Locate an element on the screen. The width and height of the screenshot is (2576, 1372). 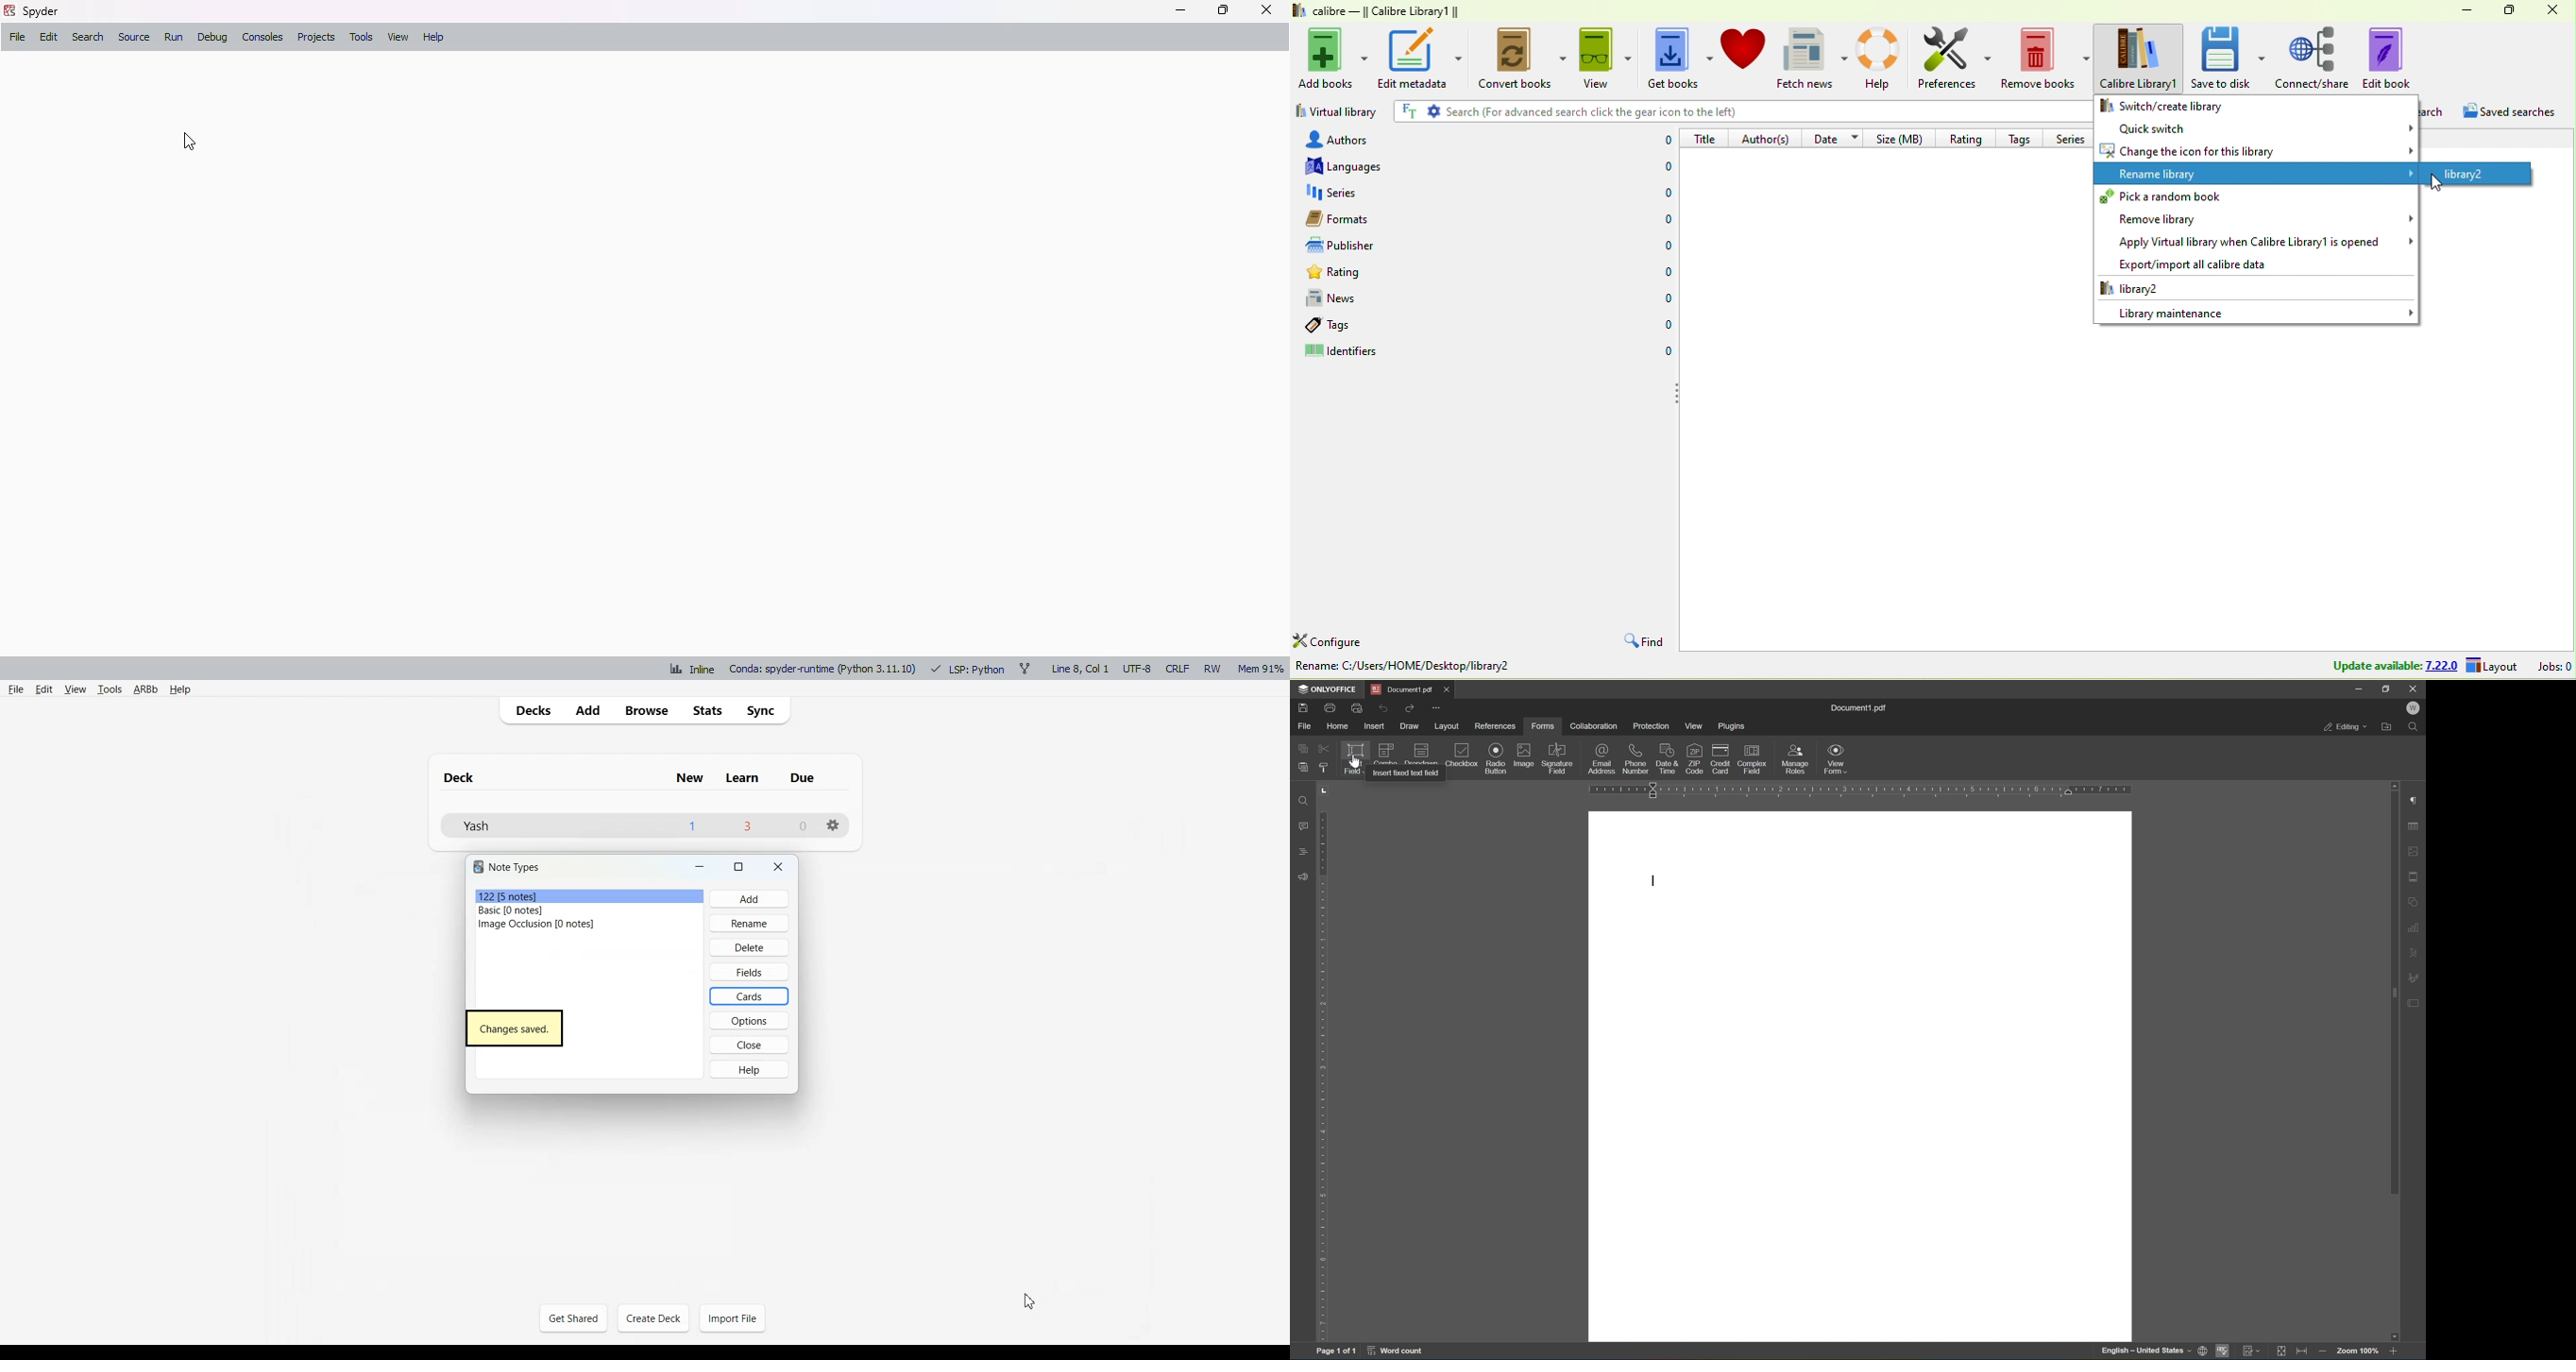
Edit is located at coordinates (44, 689).